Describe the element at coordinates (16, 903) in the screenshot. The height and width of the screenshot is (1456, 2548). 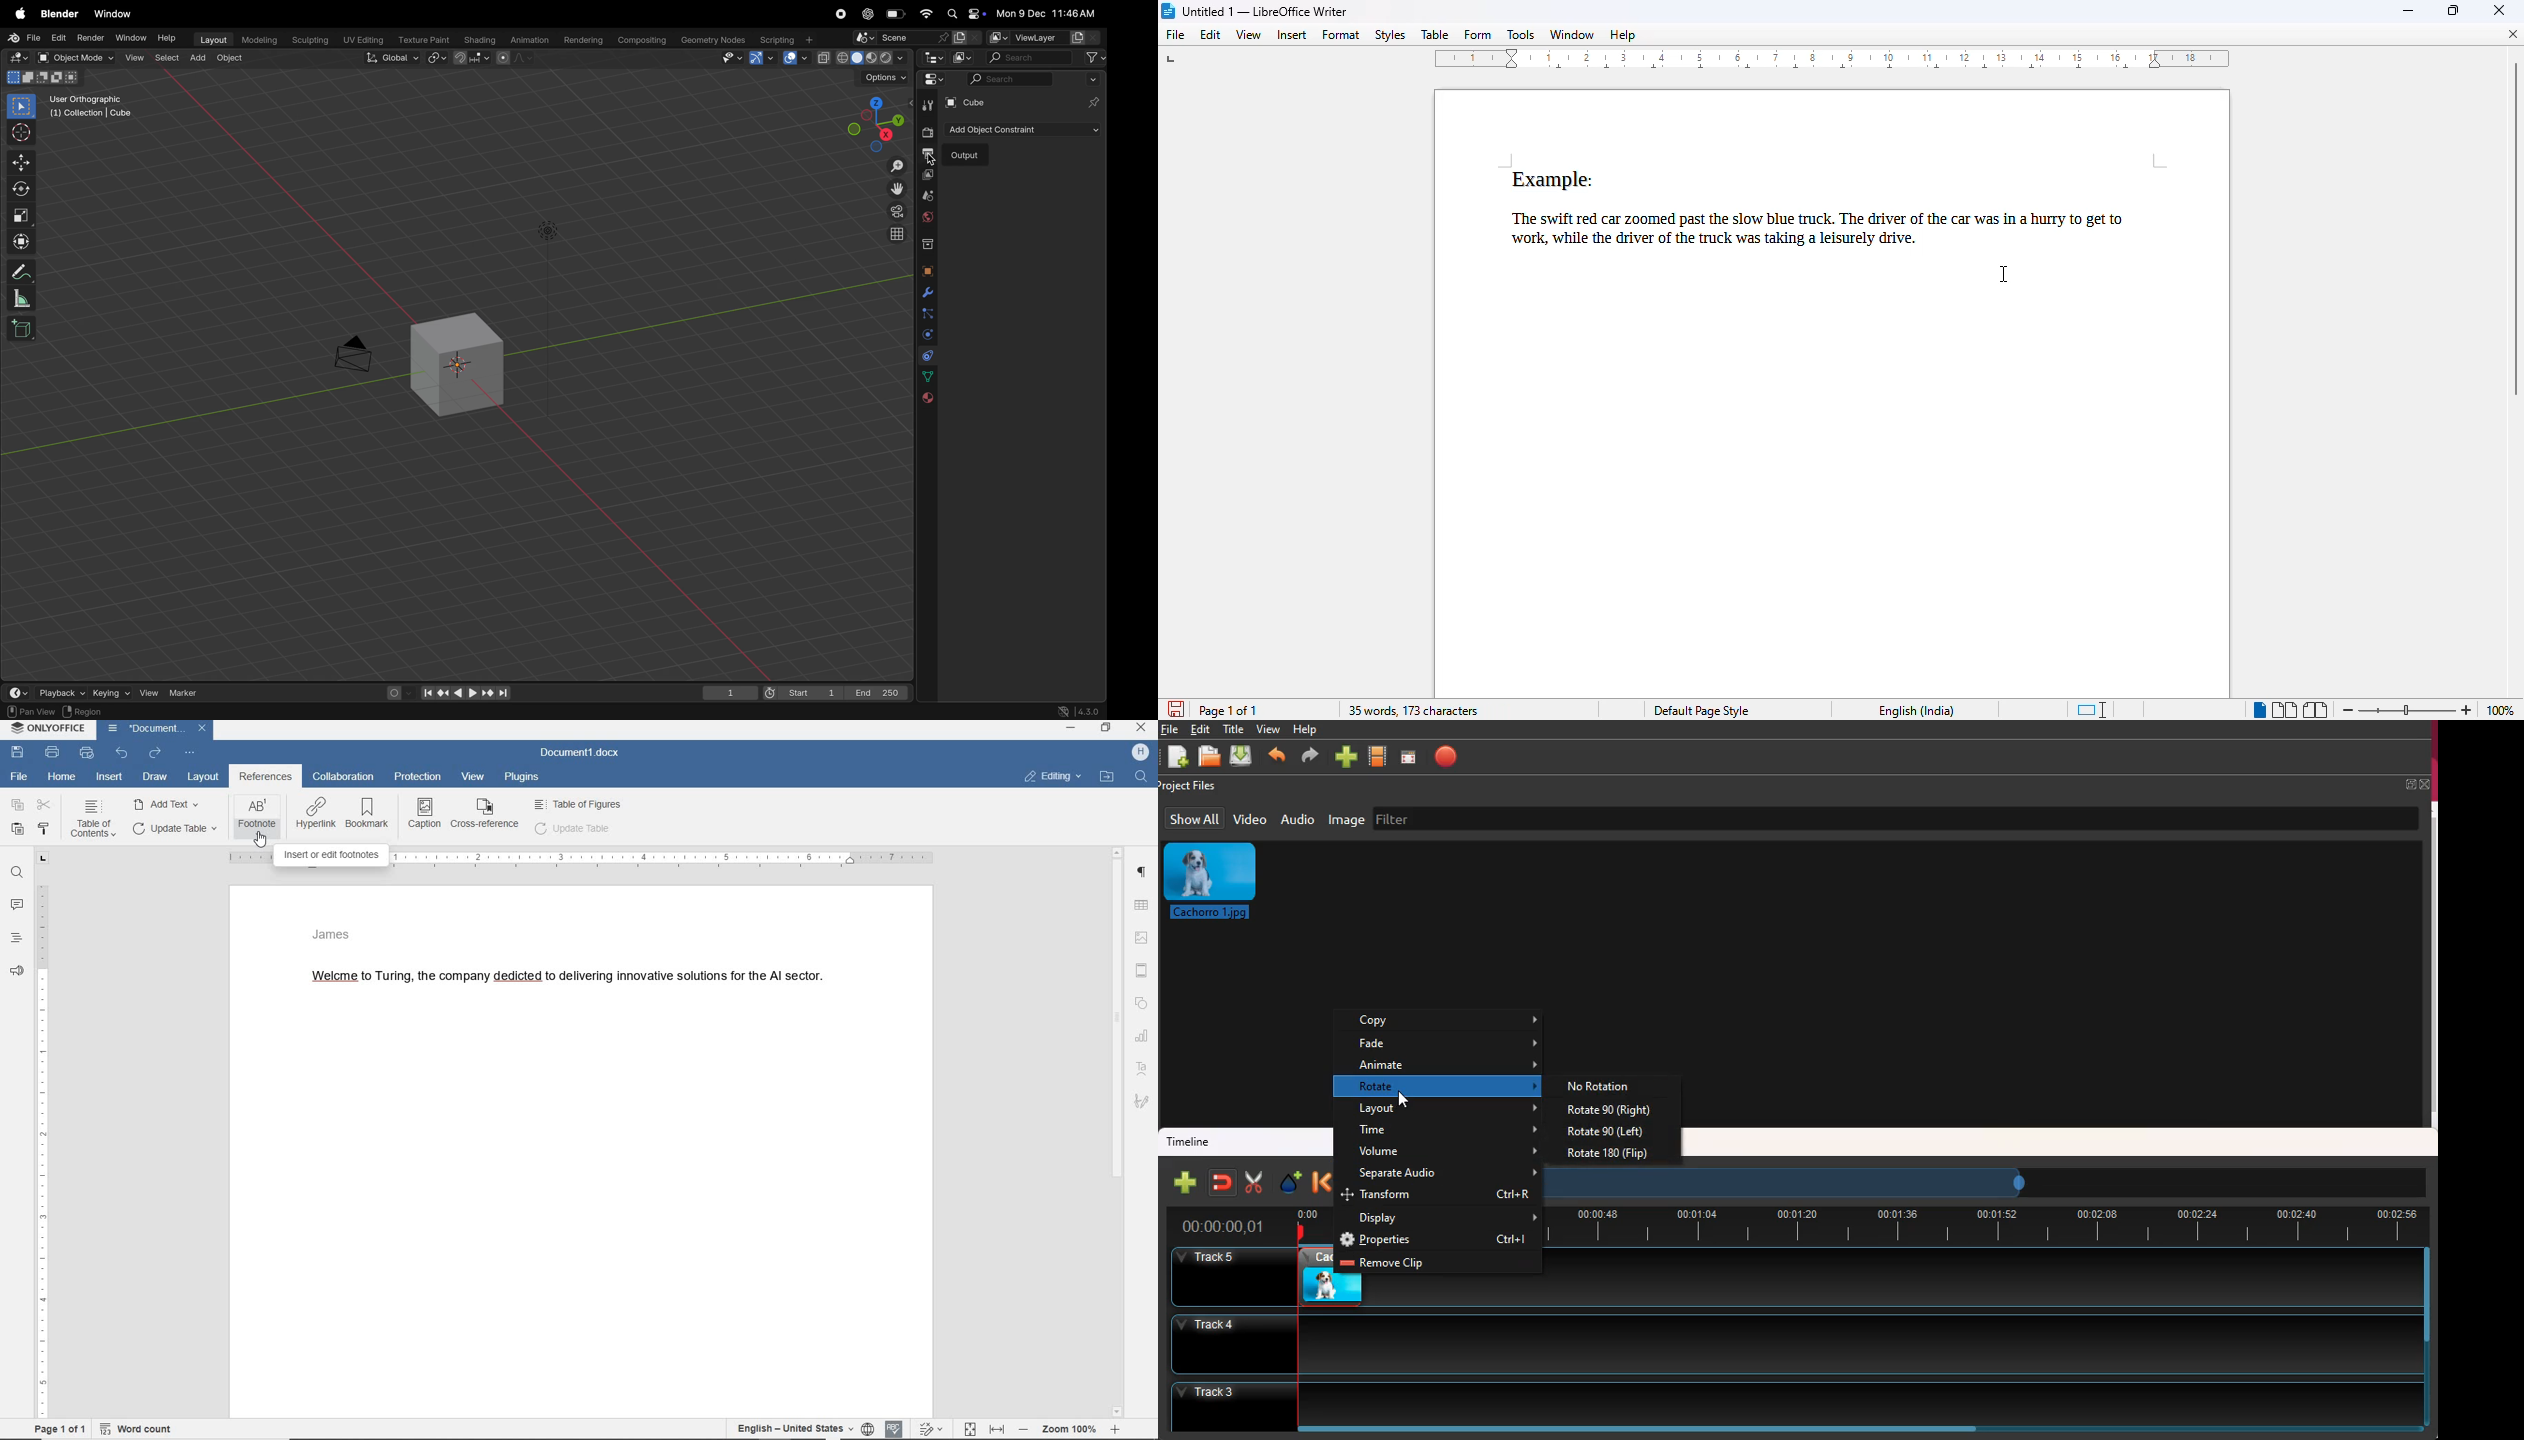
I see `comments` at that location.